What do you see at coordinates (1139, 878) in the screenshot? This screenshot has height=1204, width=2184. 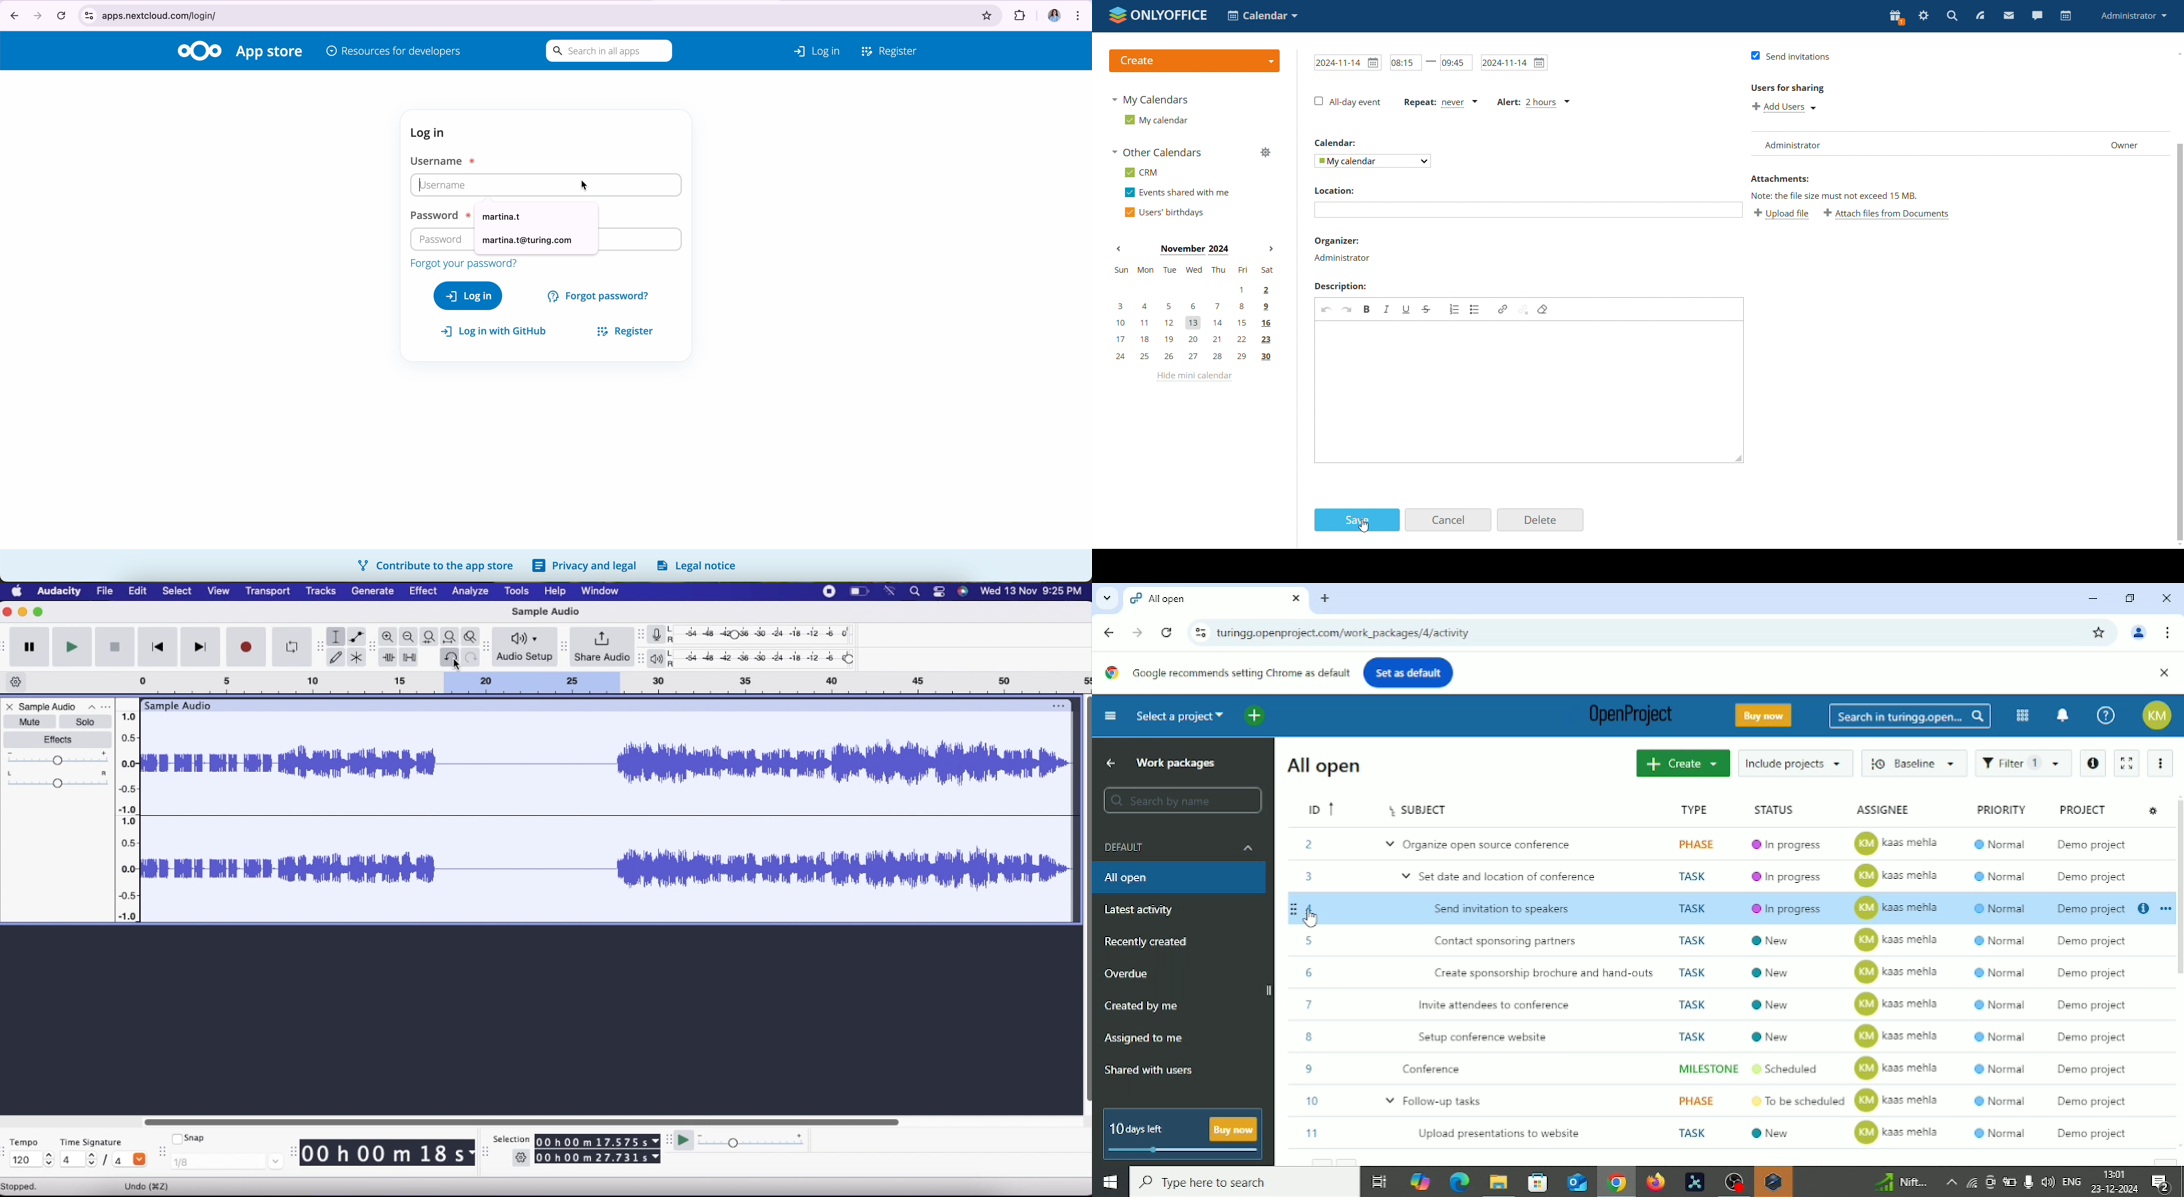 I see `All open` at bounding box center [1139, 878].